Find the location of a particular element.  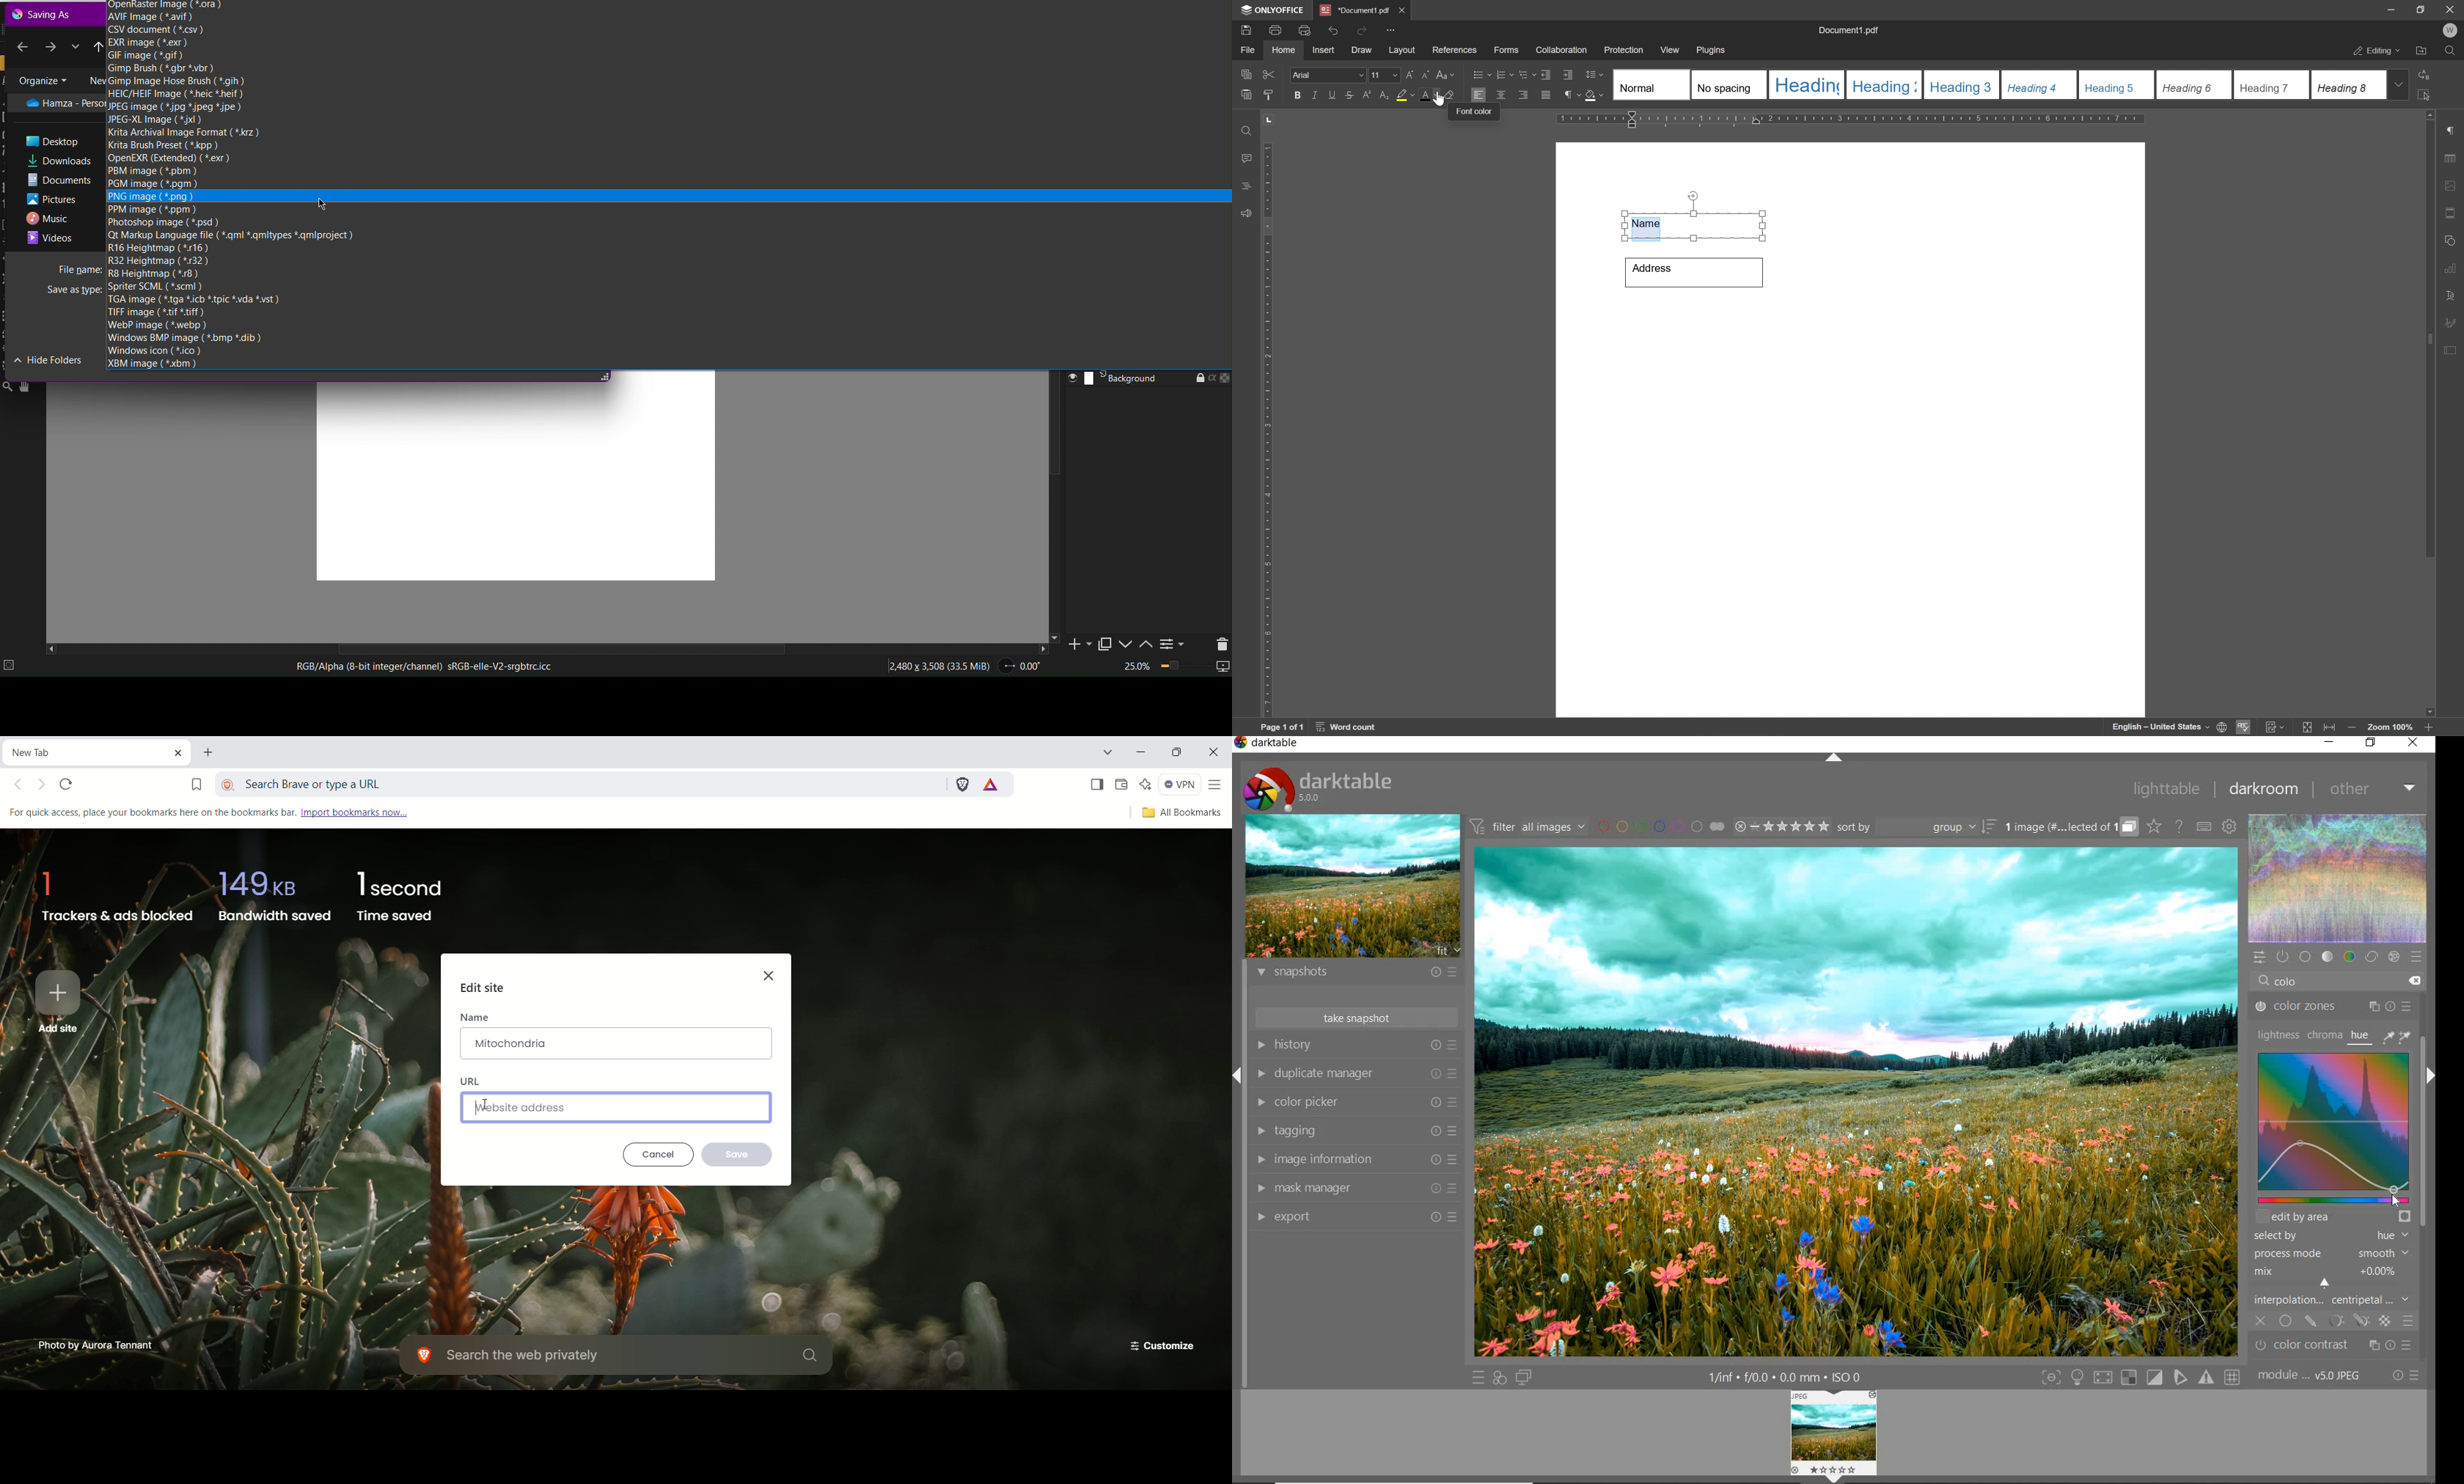

ruler is located at coordinates (1268, 430).